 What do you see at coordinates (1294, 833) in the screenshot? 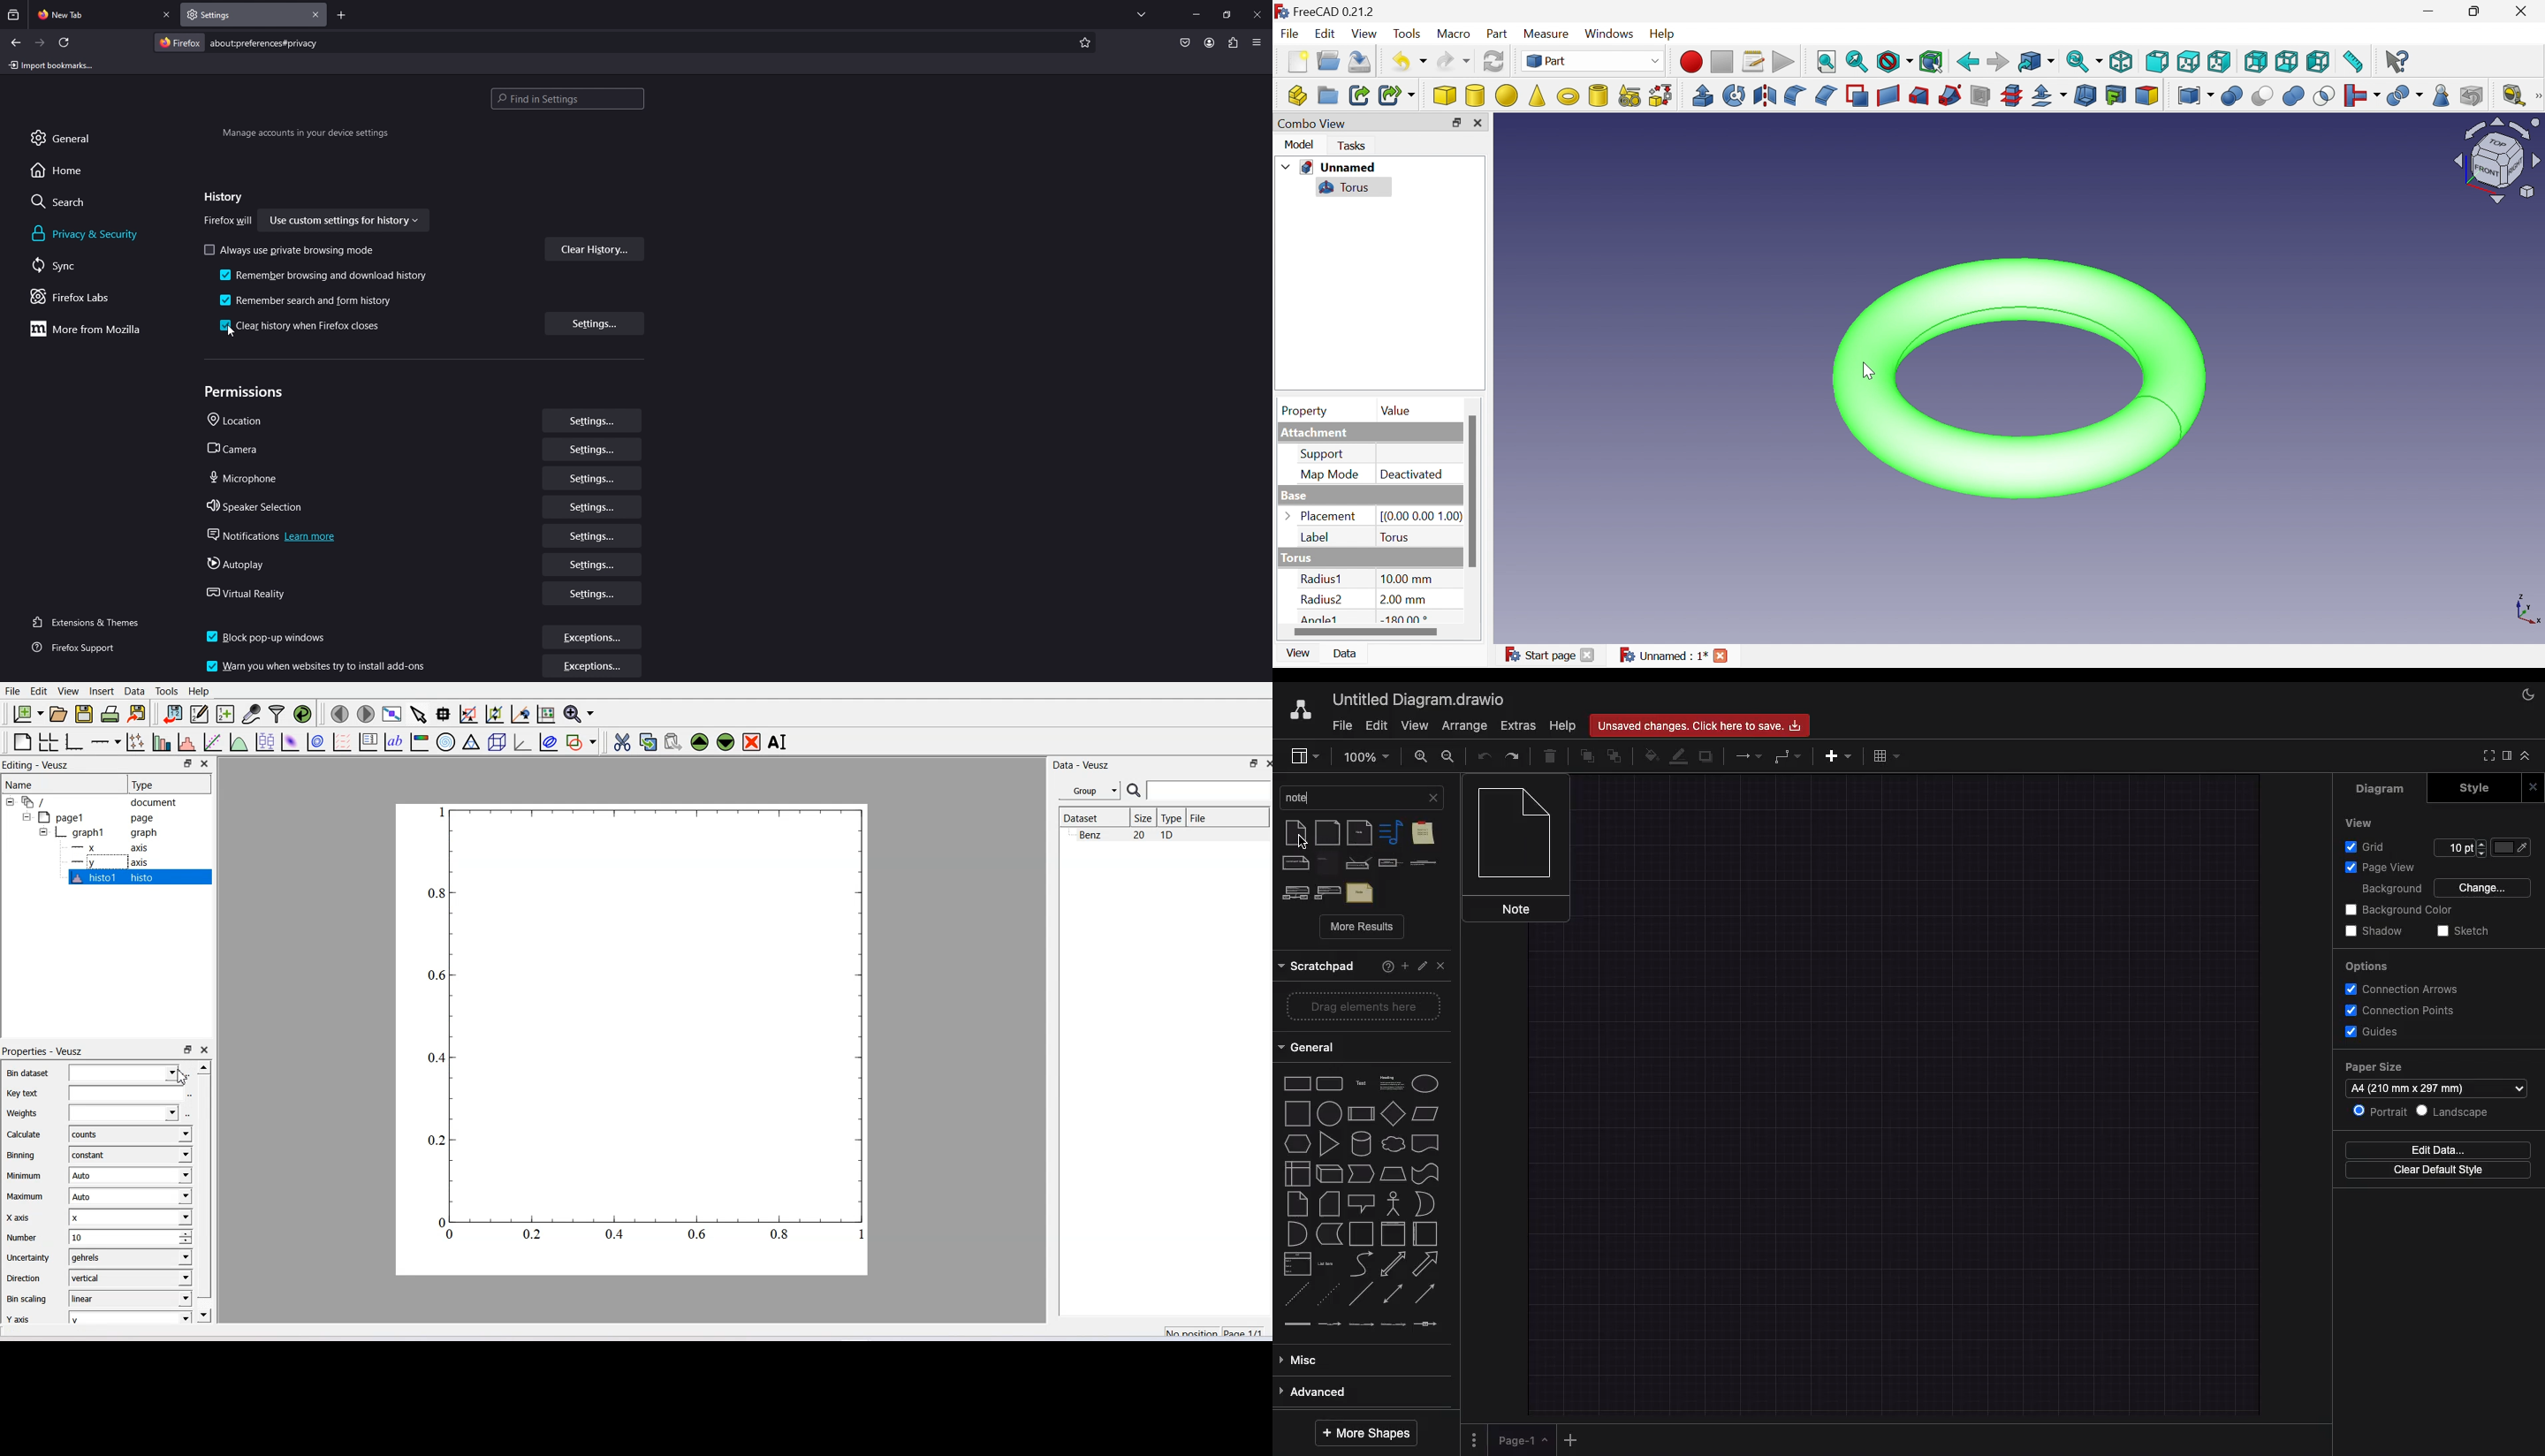
I see `note ` at bounding box center [1294, 833].